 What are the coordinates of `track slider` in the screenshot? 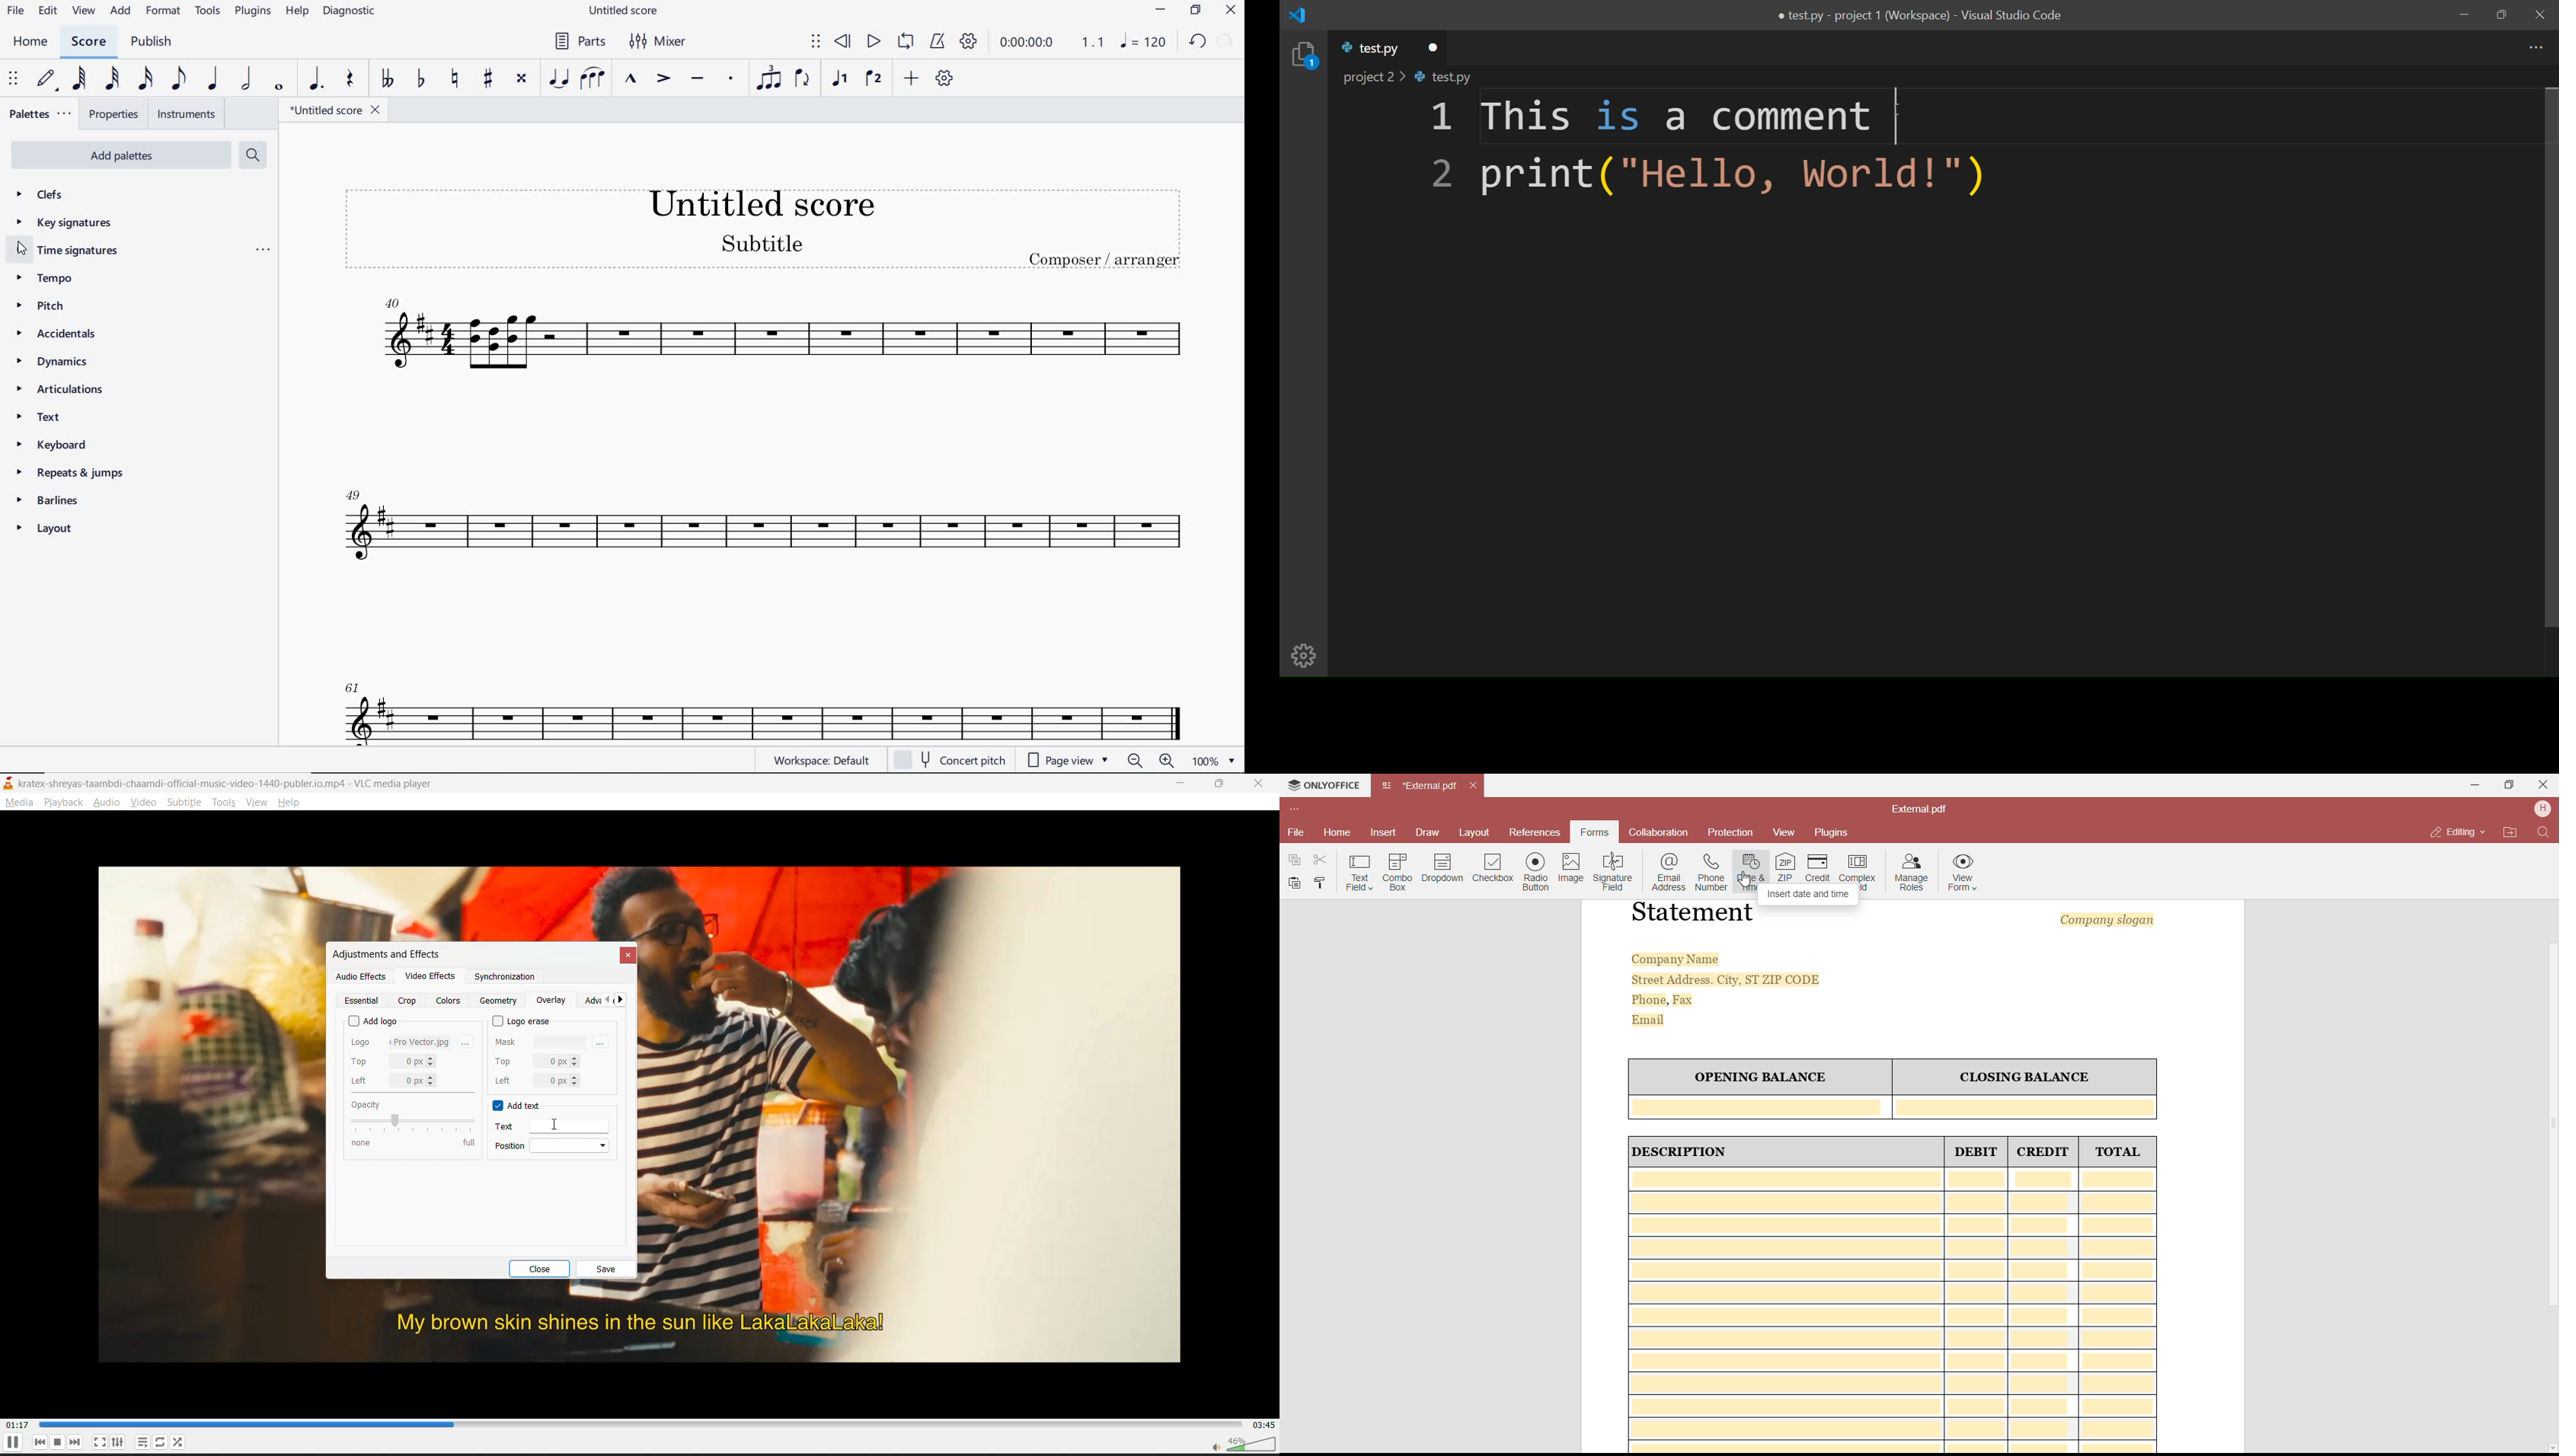 It's located at (638, 1423).